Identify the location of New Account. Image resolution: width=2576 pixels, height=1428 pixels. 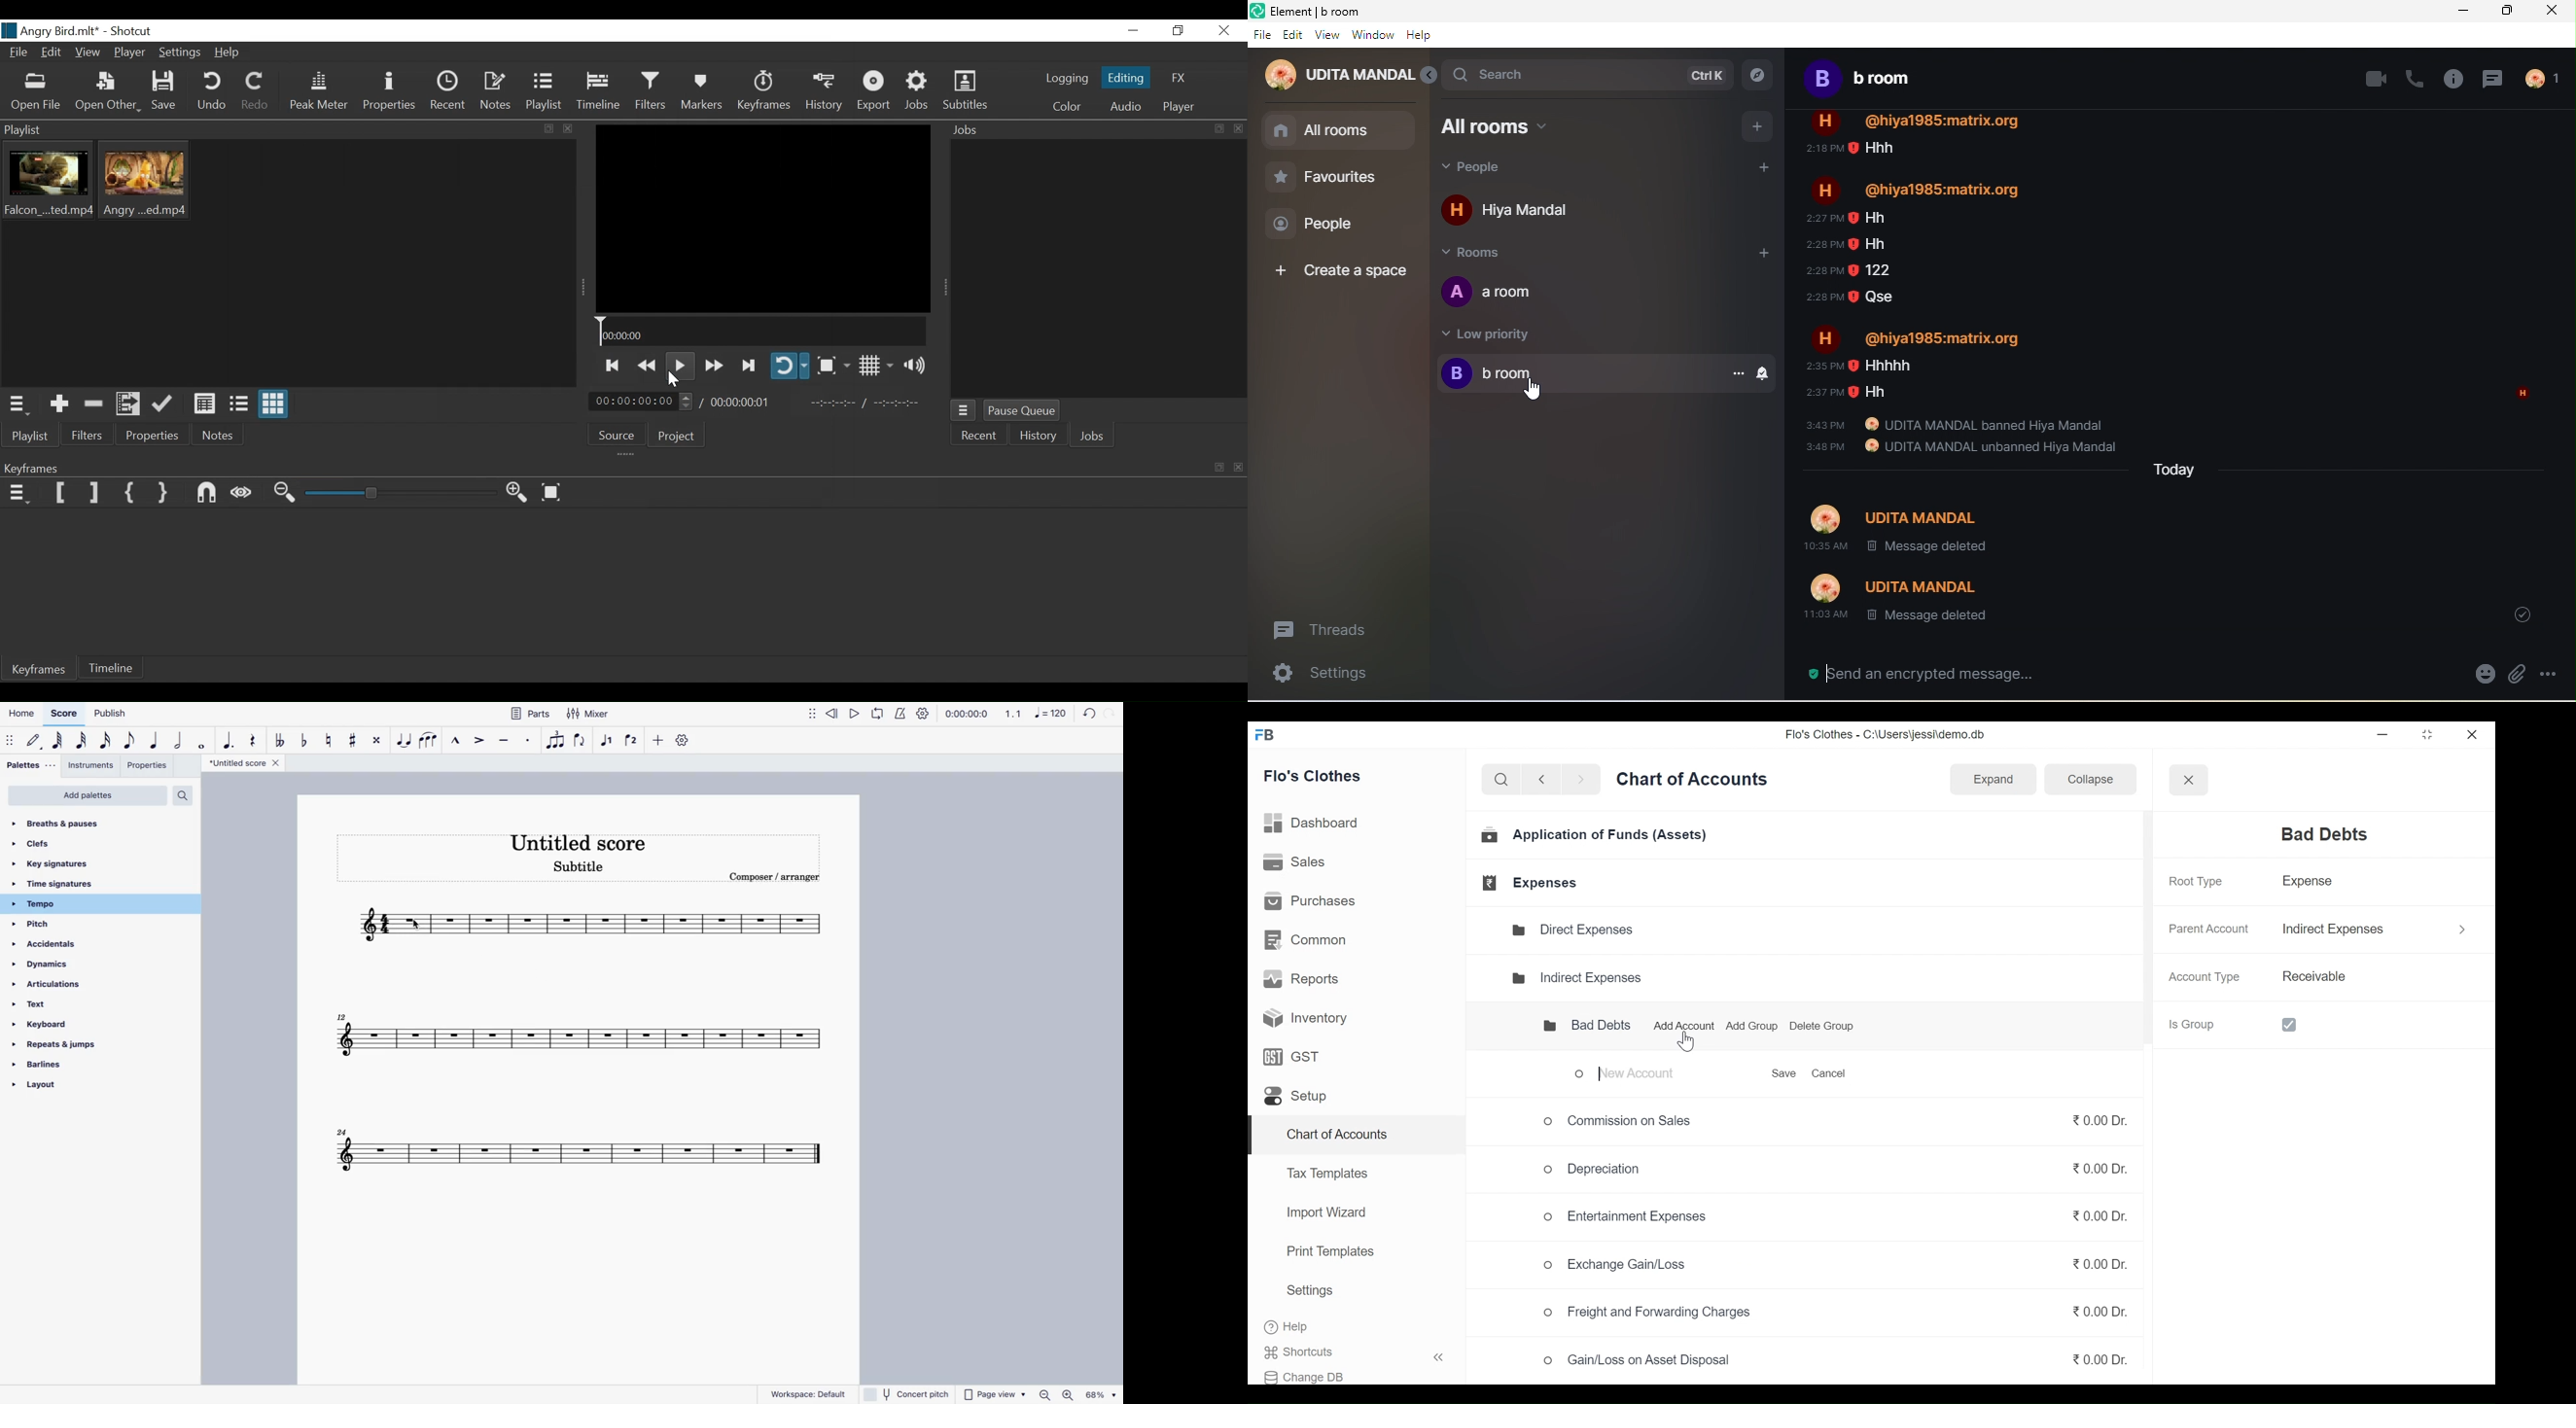
(1629, 1076).